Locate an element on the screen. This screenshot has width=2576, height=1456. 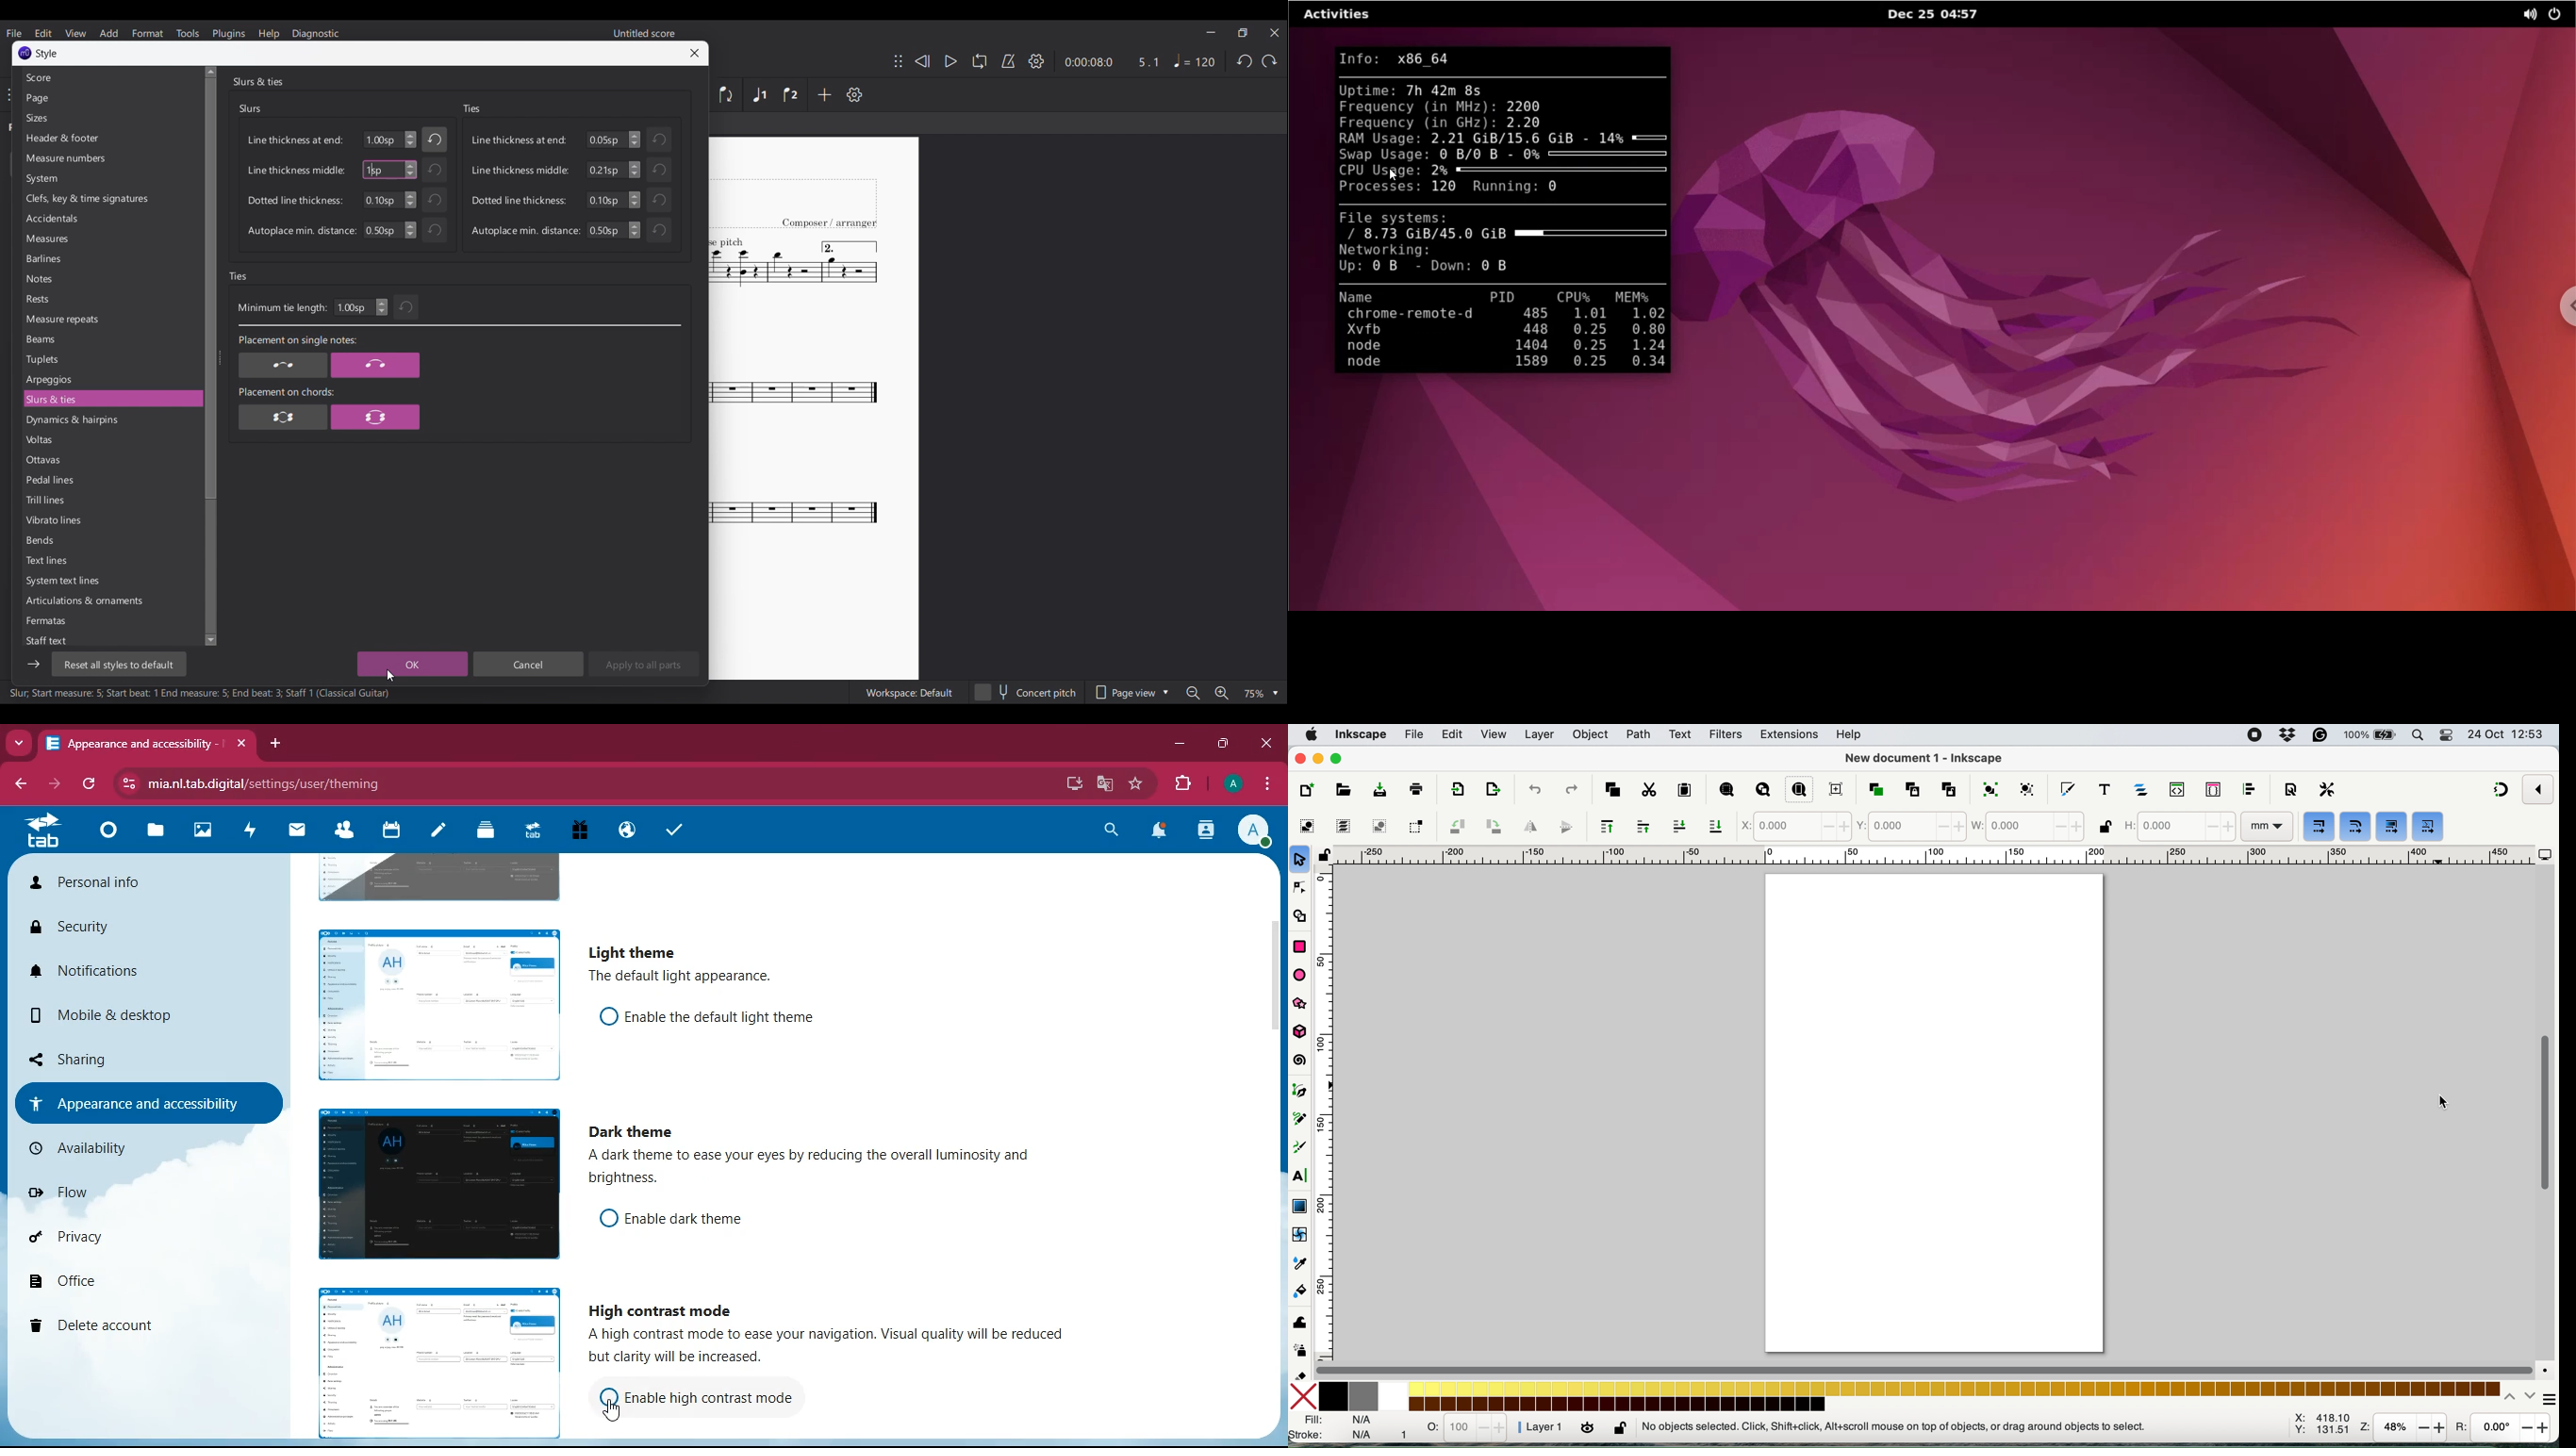
on/off button is located at coordinates (603, 1217).